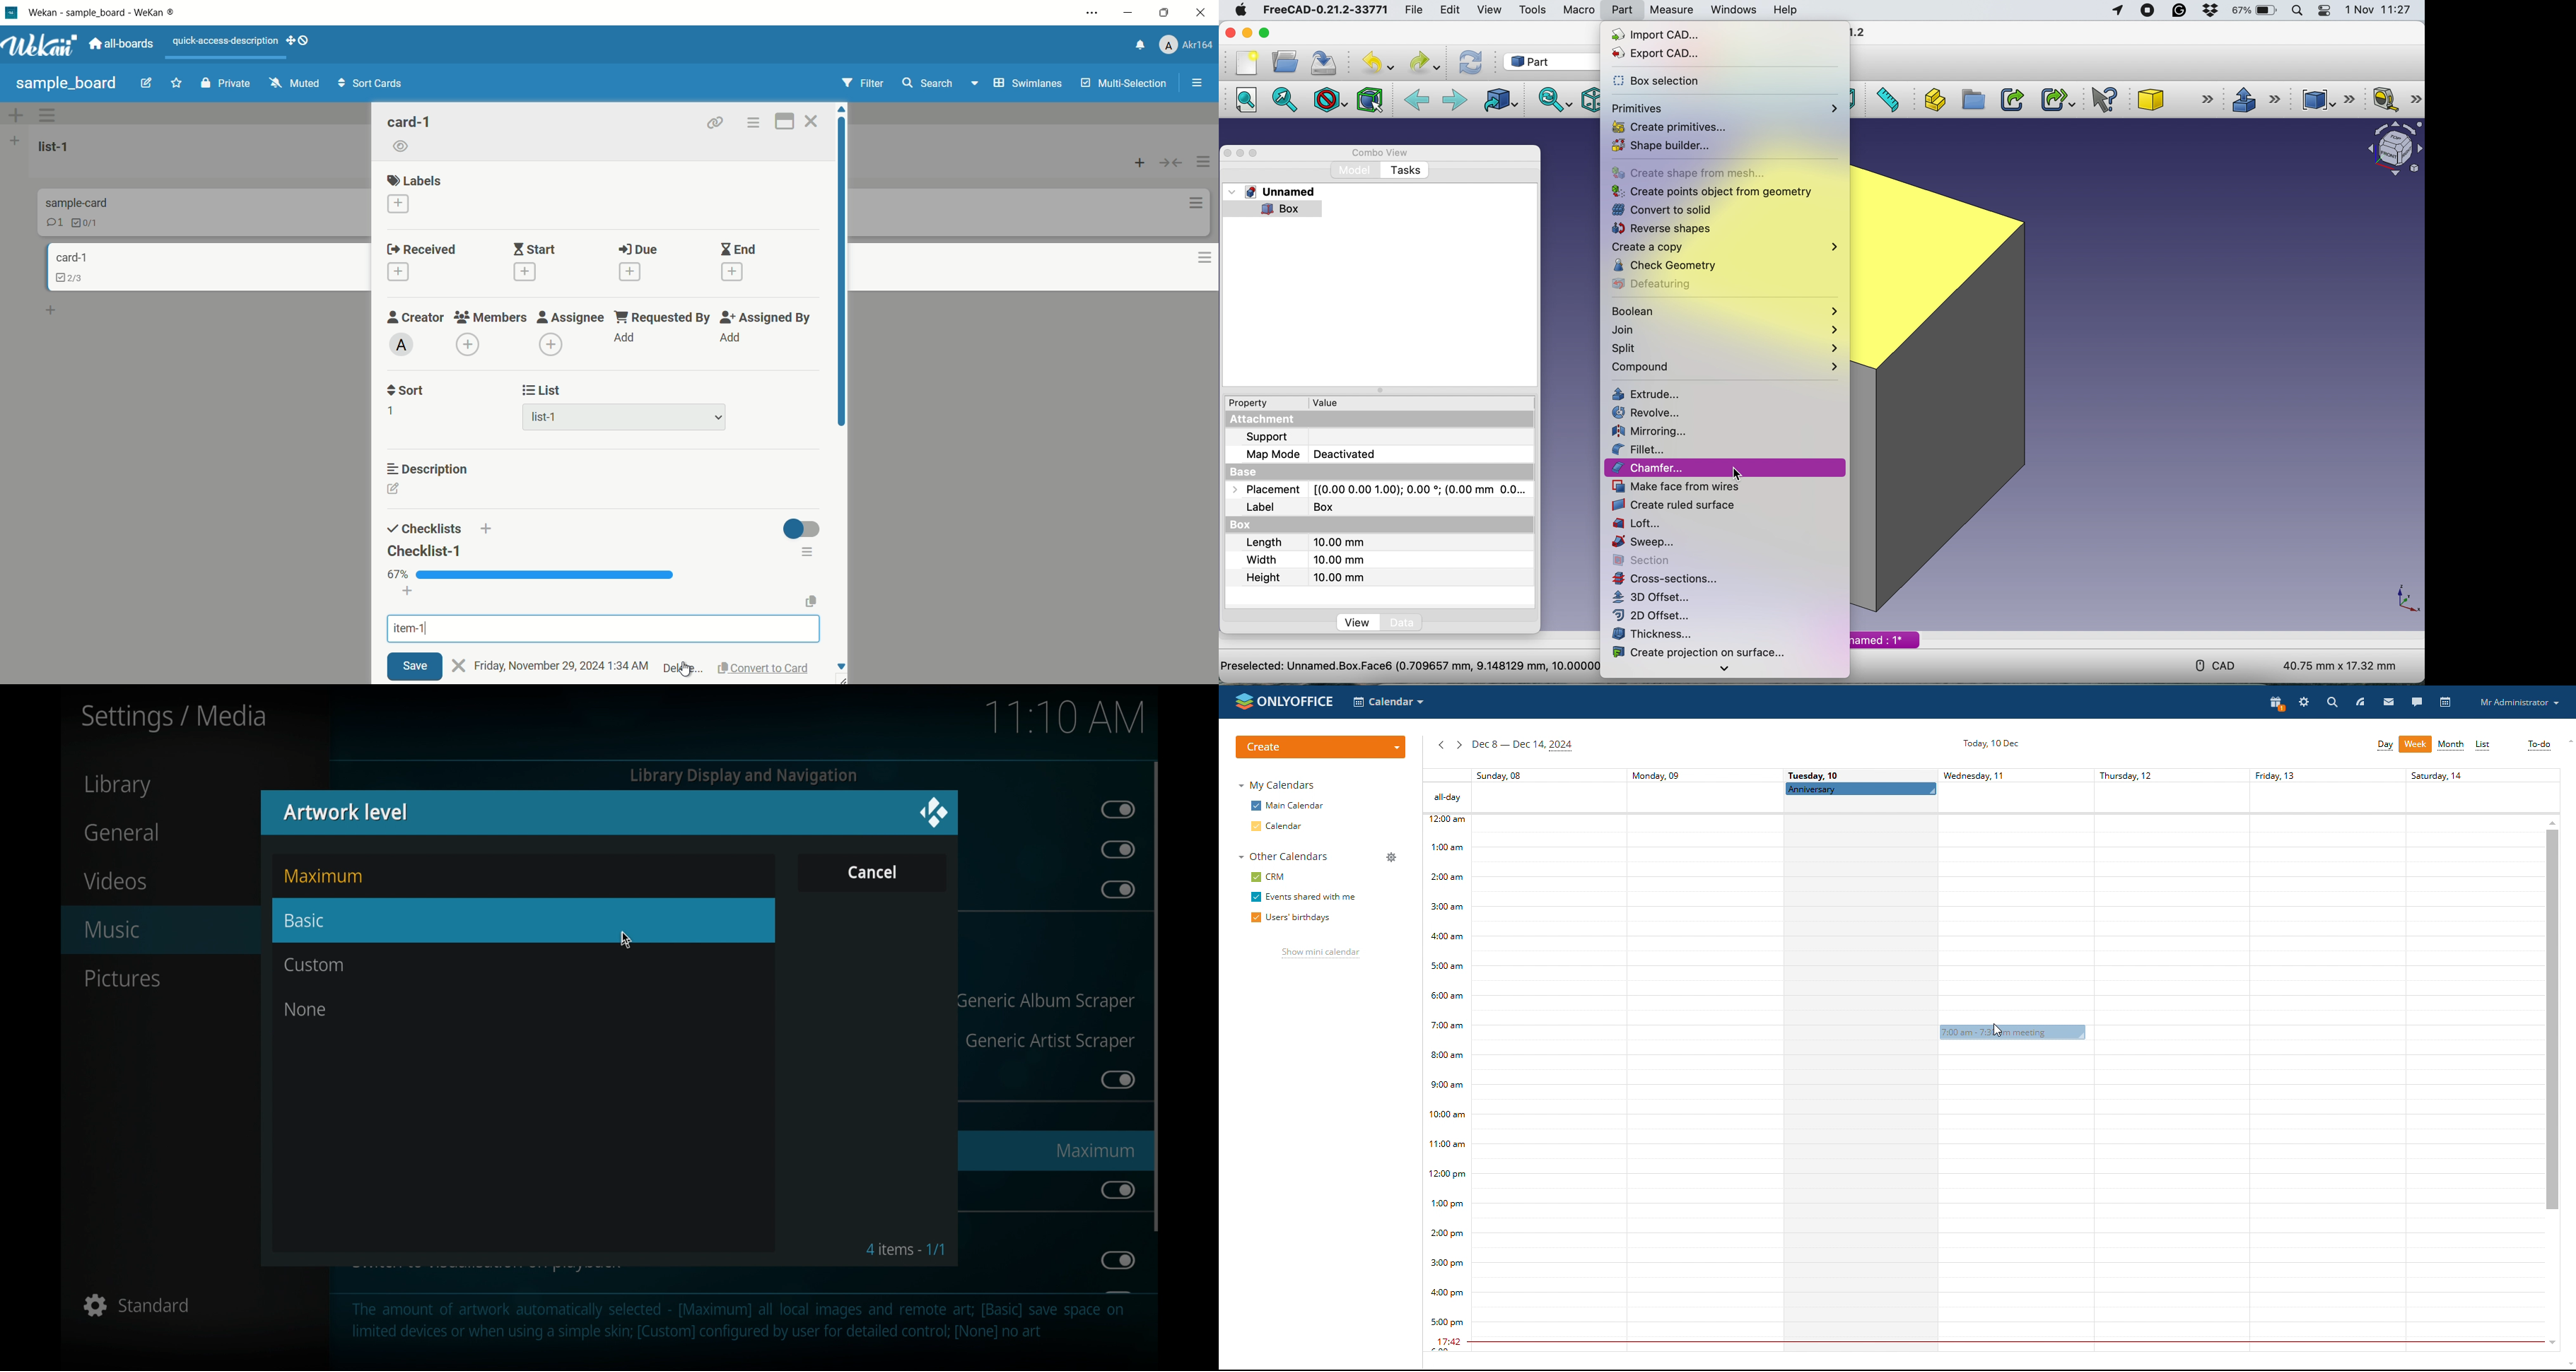  What do you see at coordinates (1117, 1260) in the screenshot?
I see `toggle button` at bounding box center [1117, 1260].